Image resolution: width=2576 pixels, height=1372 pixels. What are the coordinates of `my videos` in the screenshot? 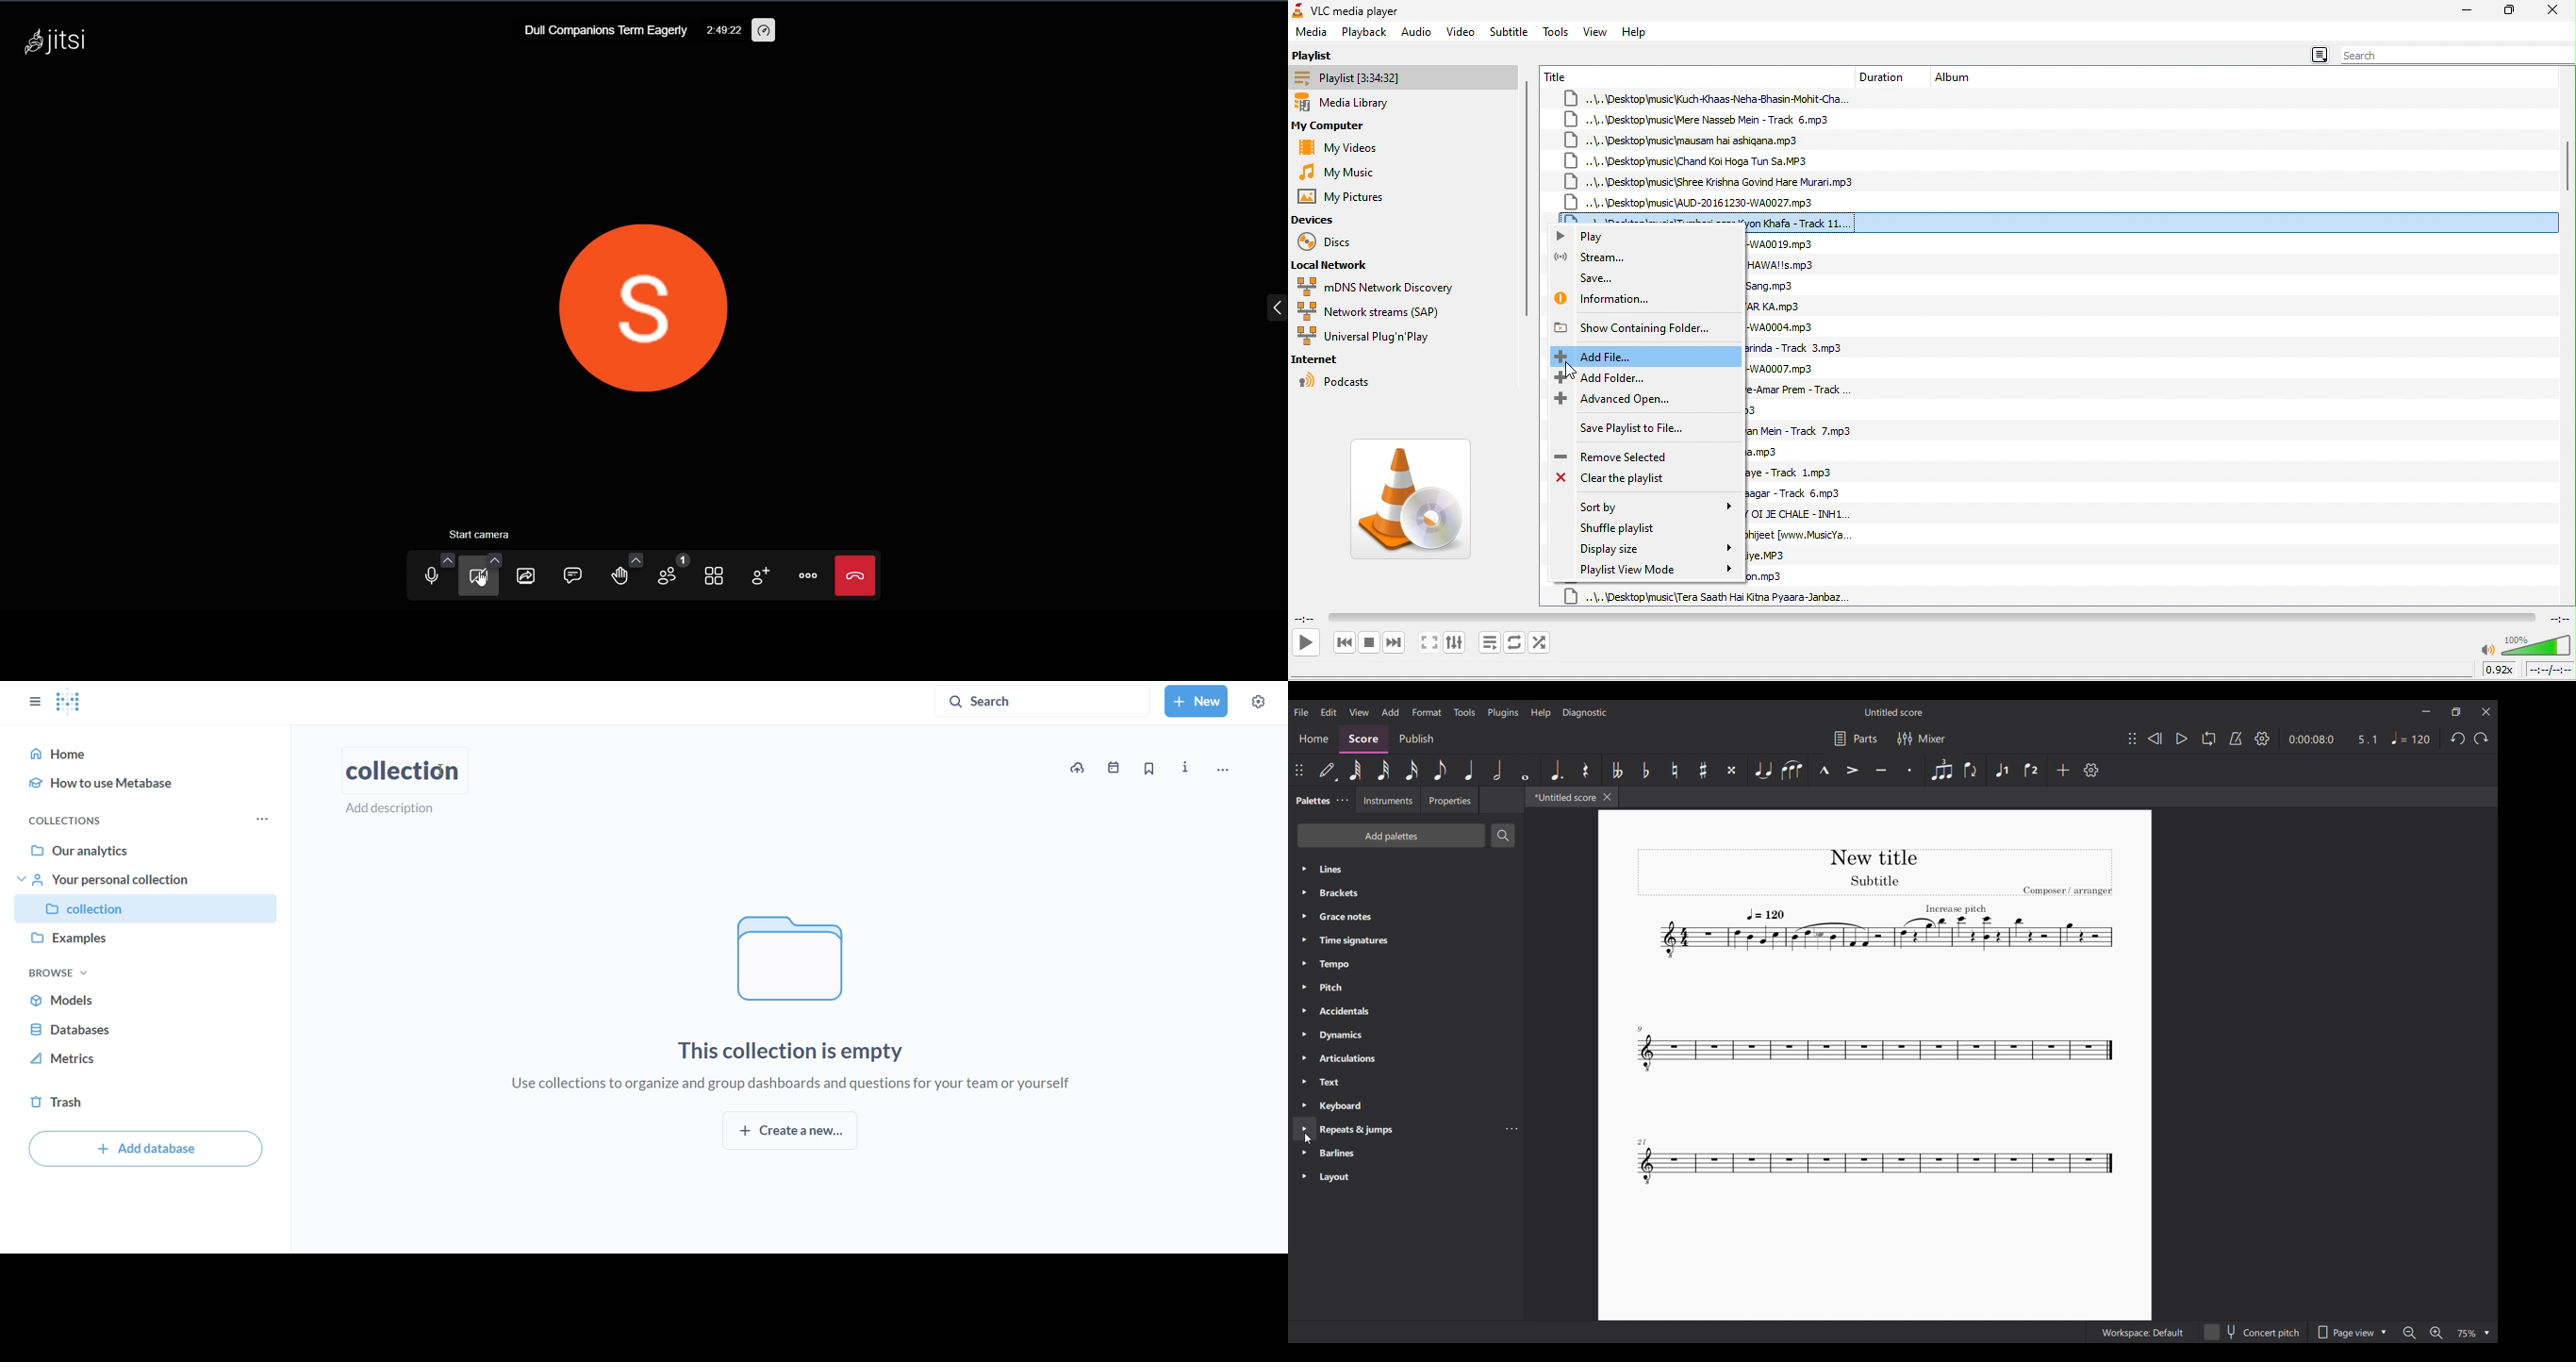 It's located at (1346, 148).